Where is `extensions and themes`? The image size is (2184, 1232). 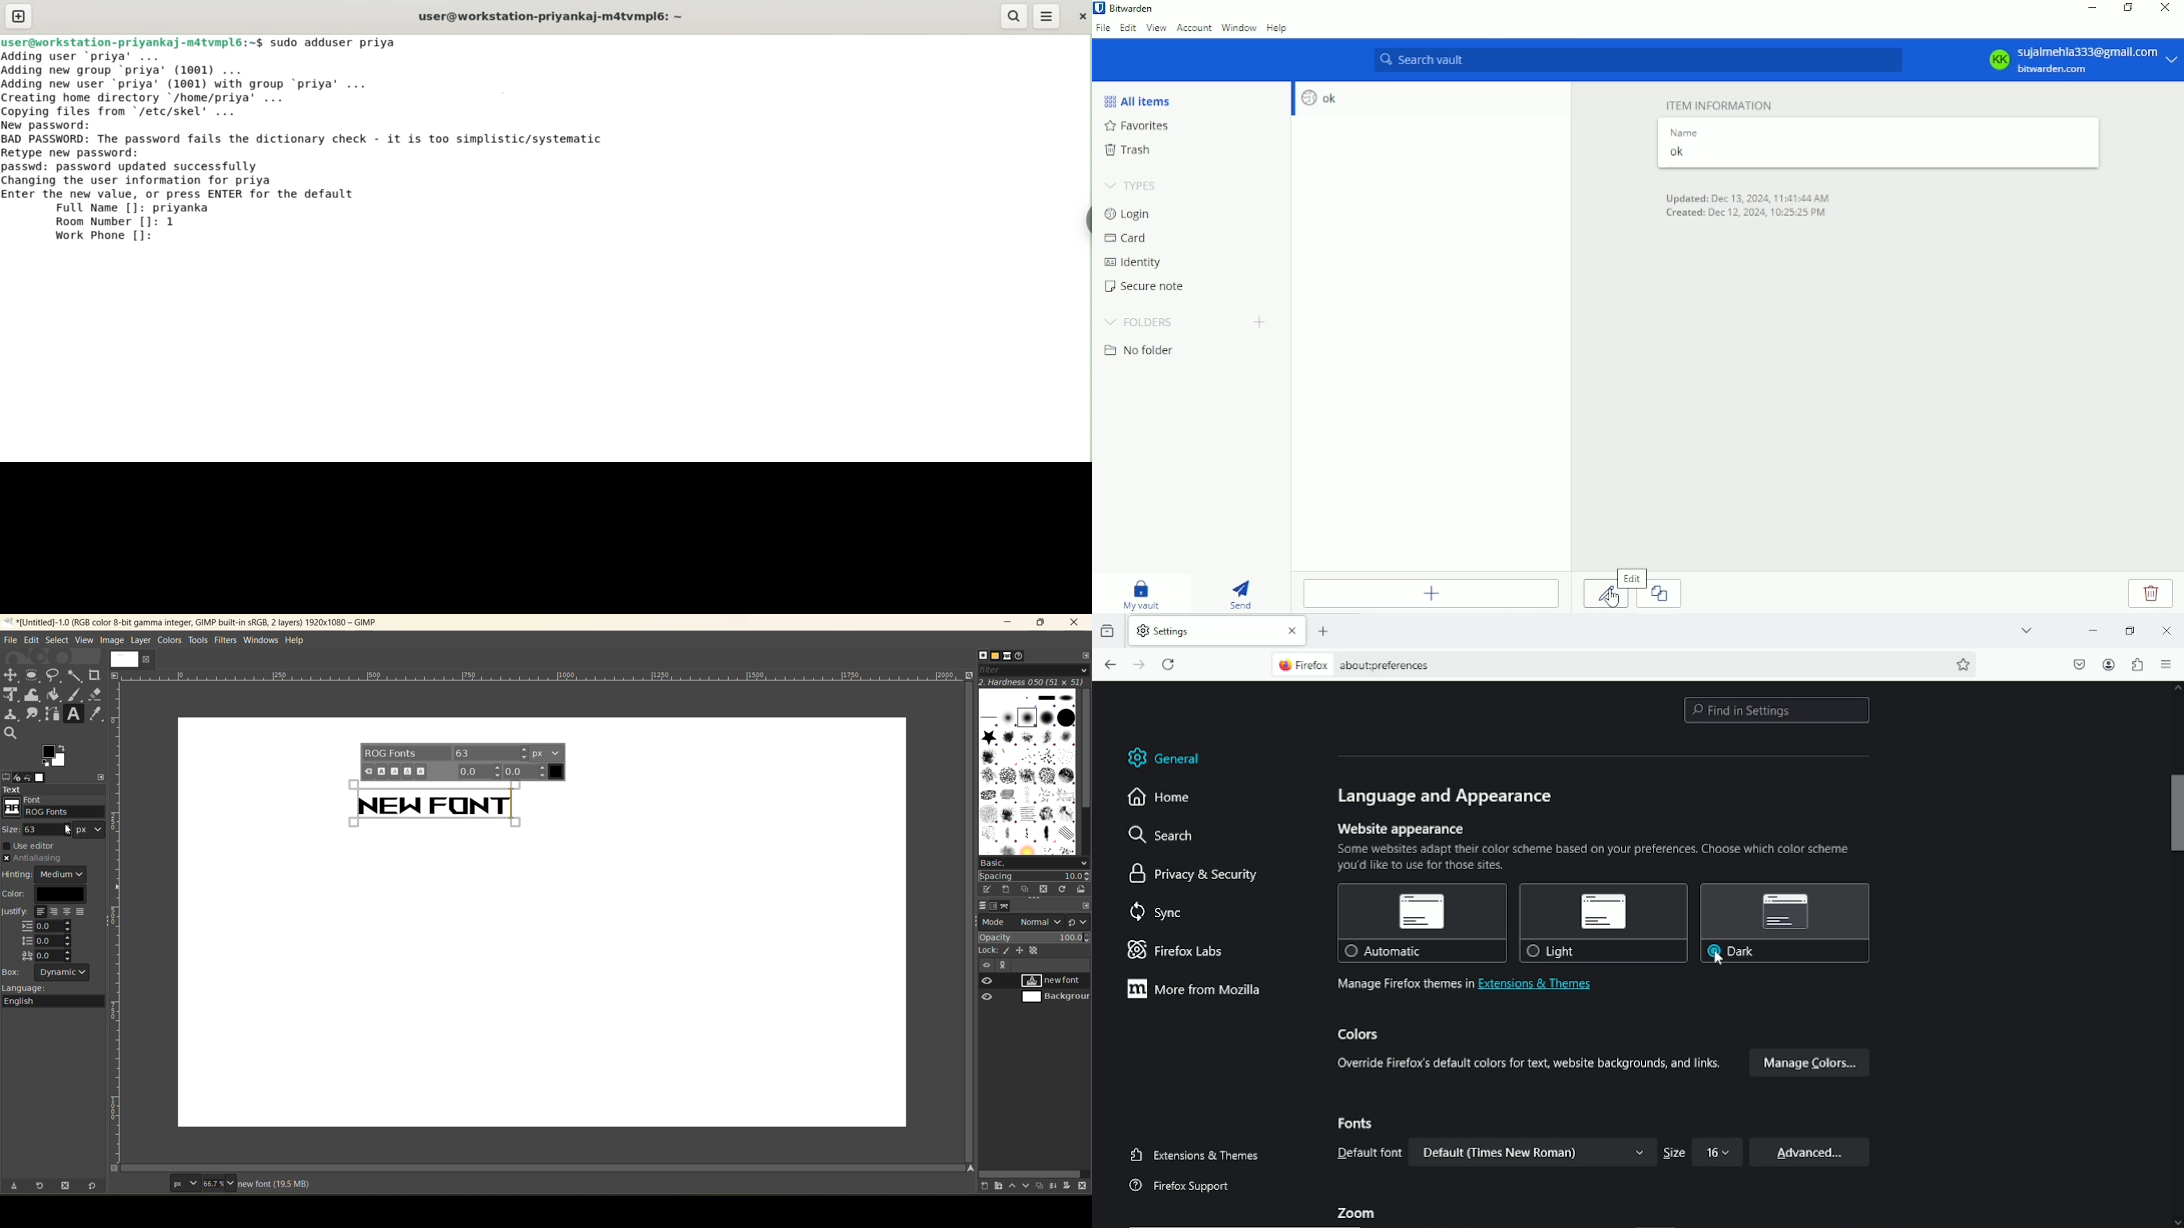 extensions and themes is located at coordinates (1195, 1155).